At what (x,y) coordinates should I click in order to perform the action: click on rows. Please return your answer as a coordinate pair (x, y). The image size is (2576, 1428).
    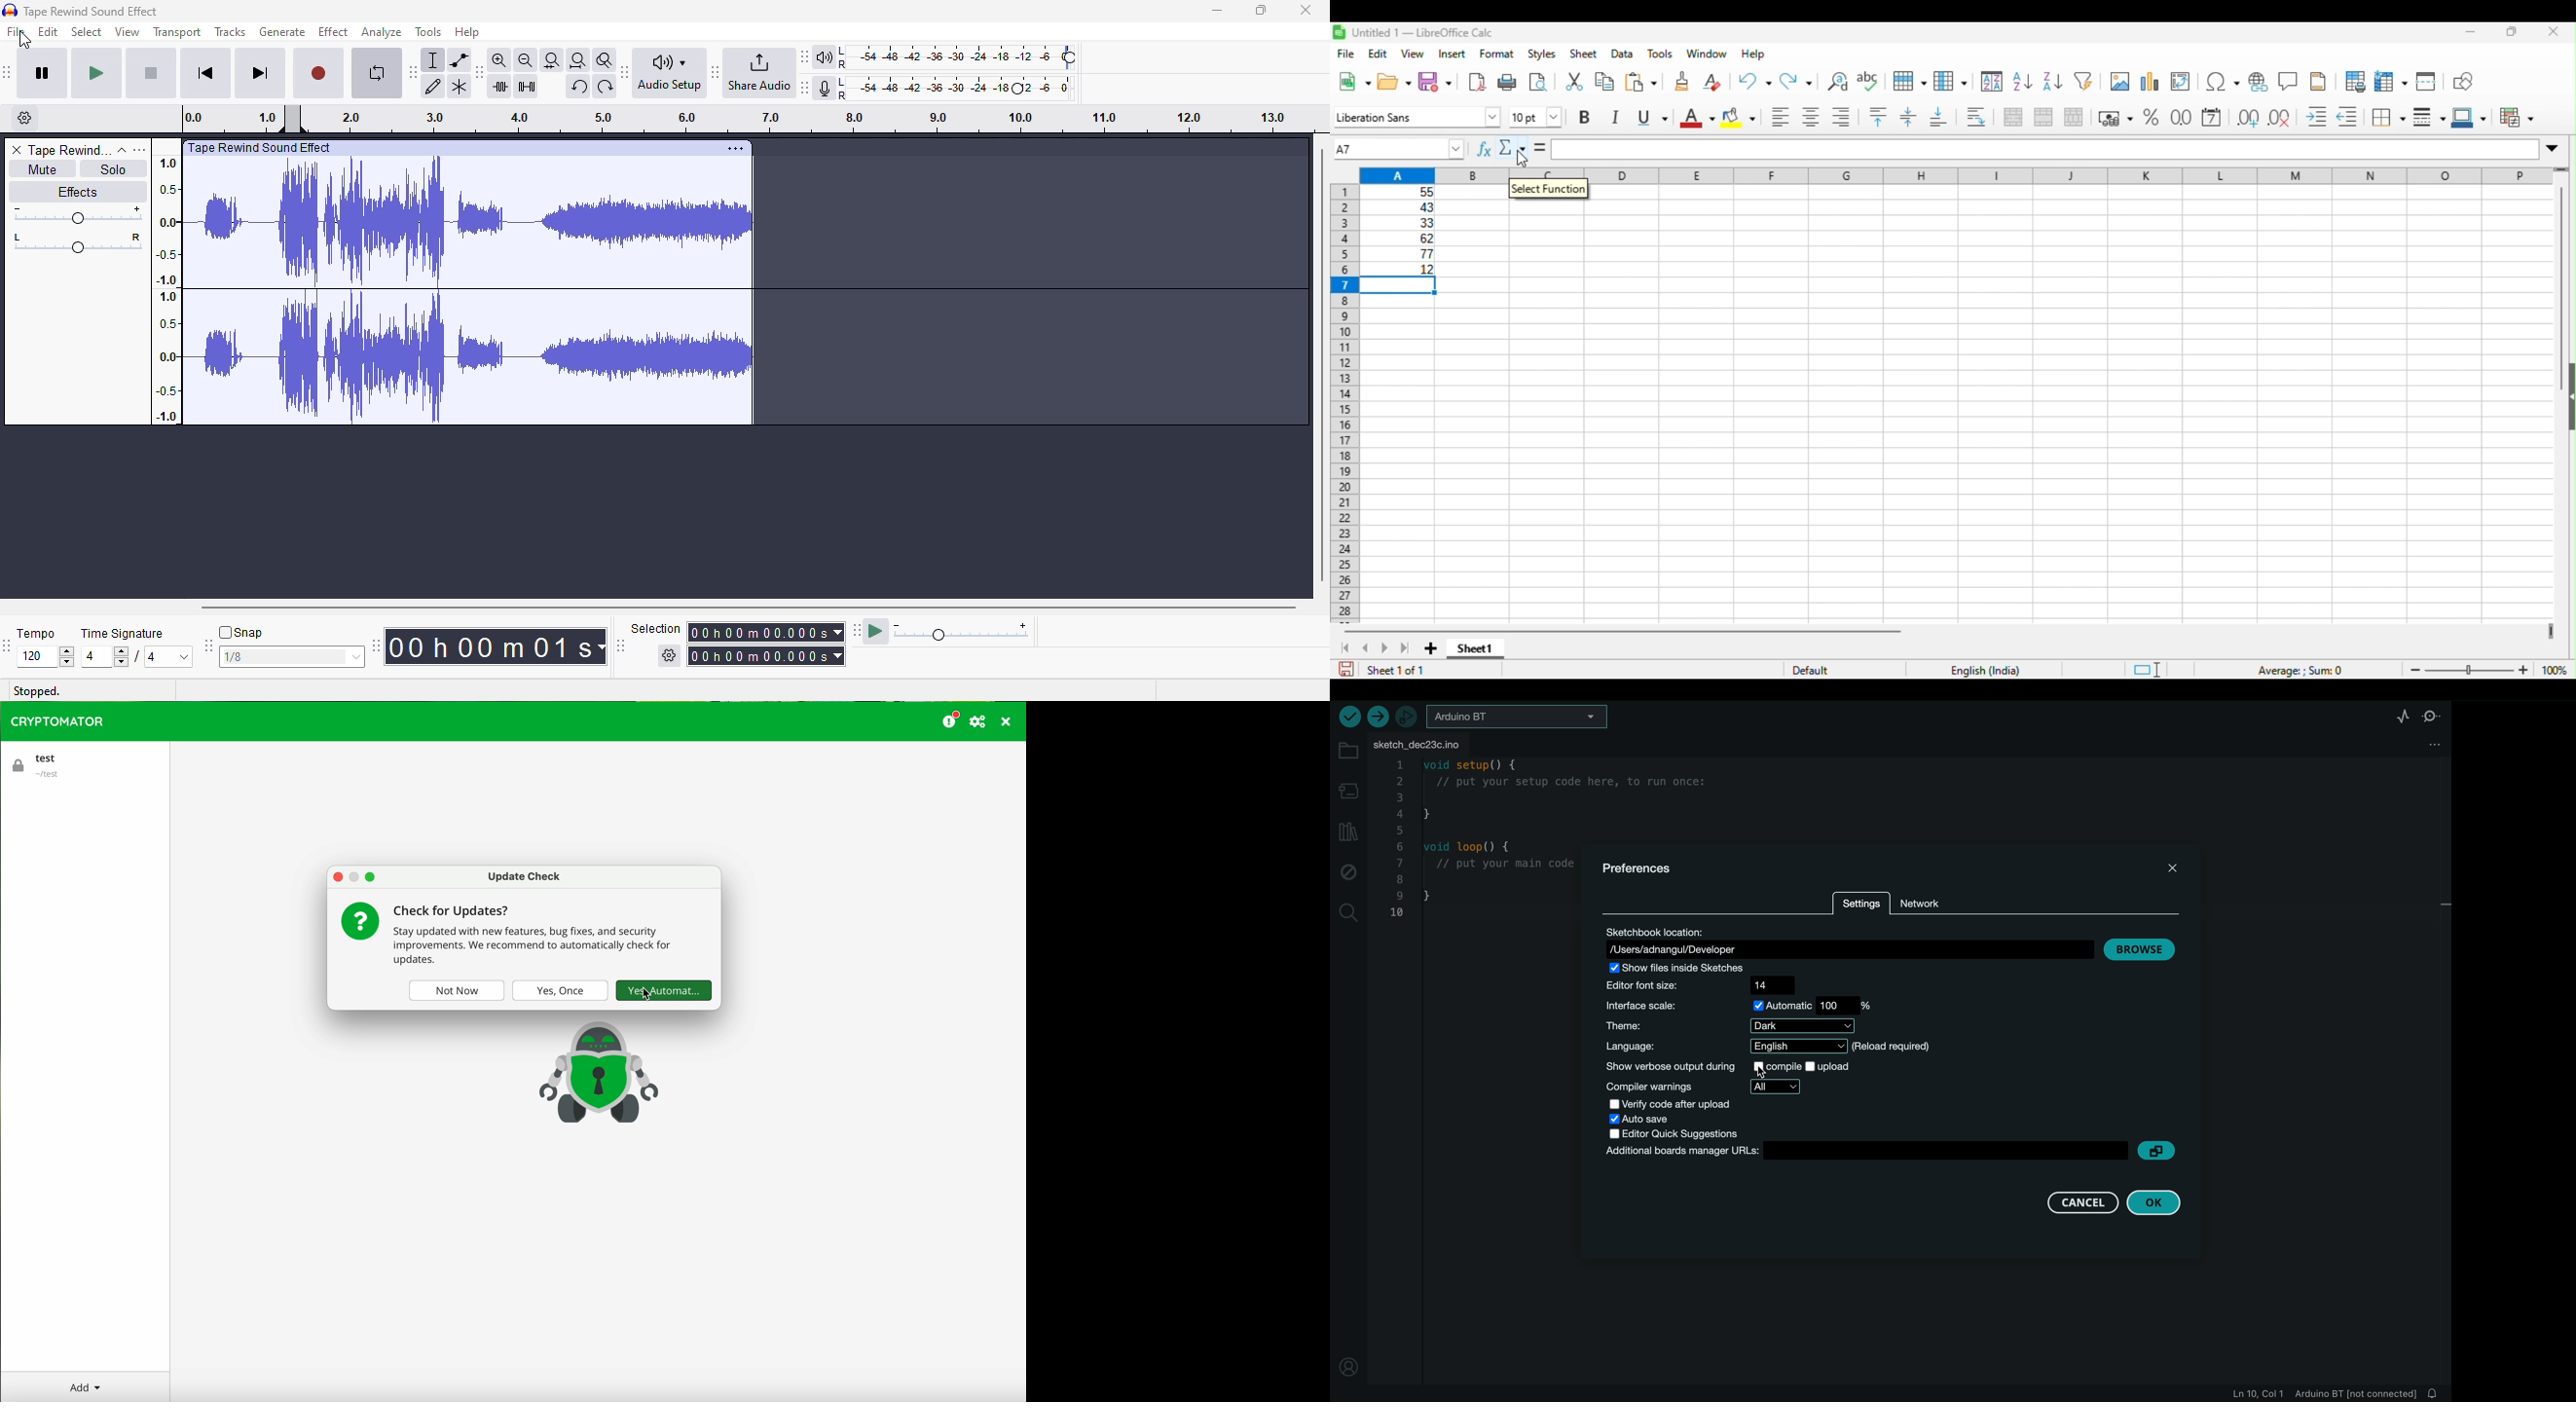
    Looking at the image, I should click on (1910, 82).